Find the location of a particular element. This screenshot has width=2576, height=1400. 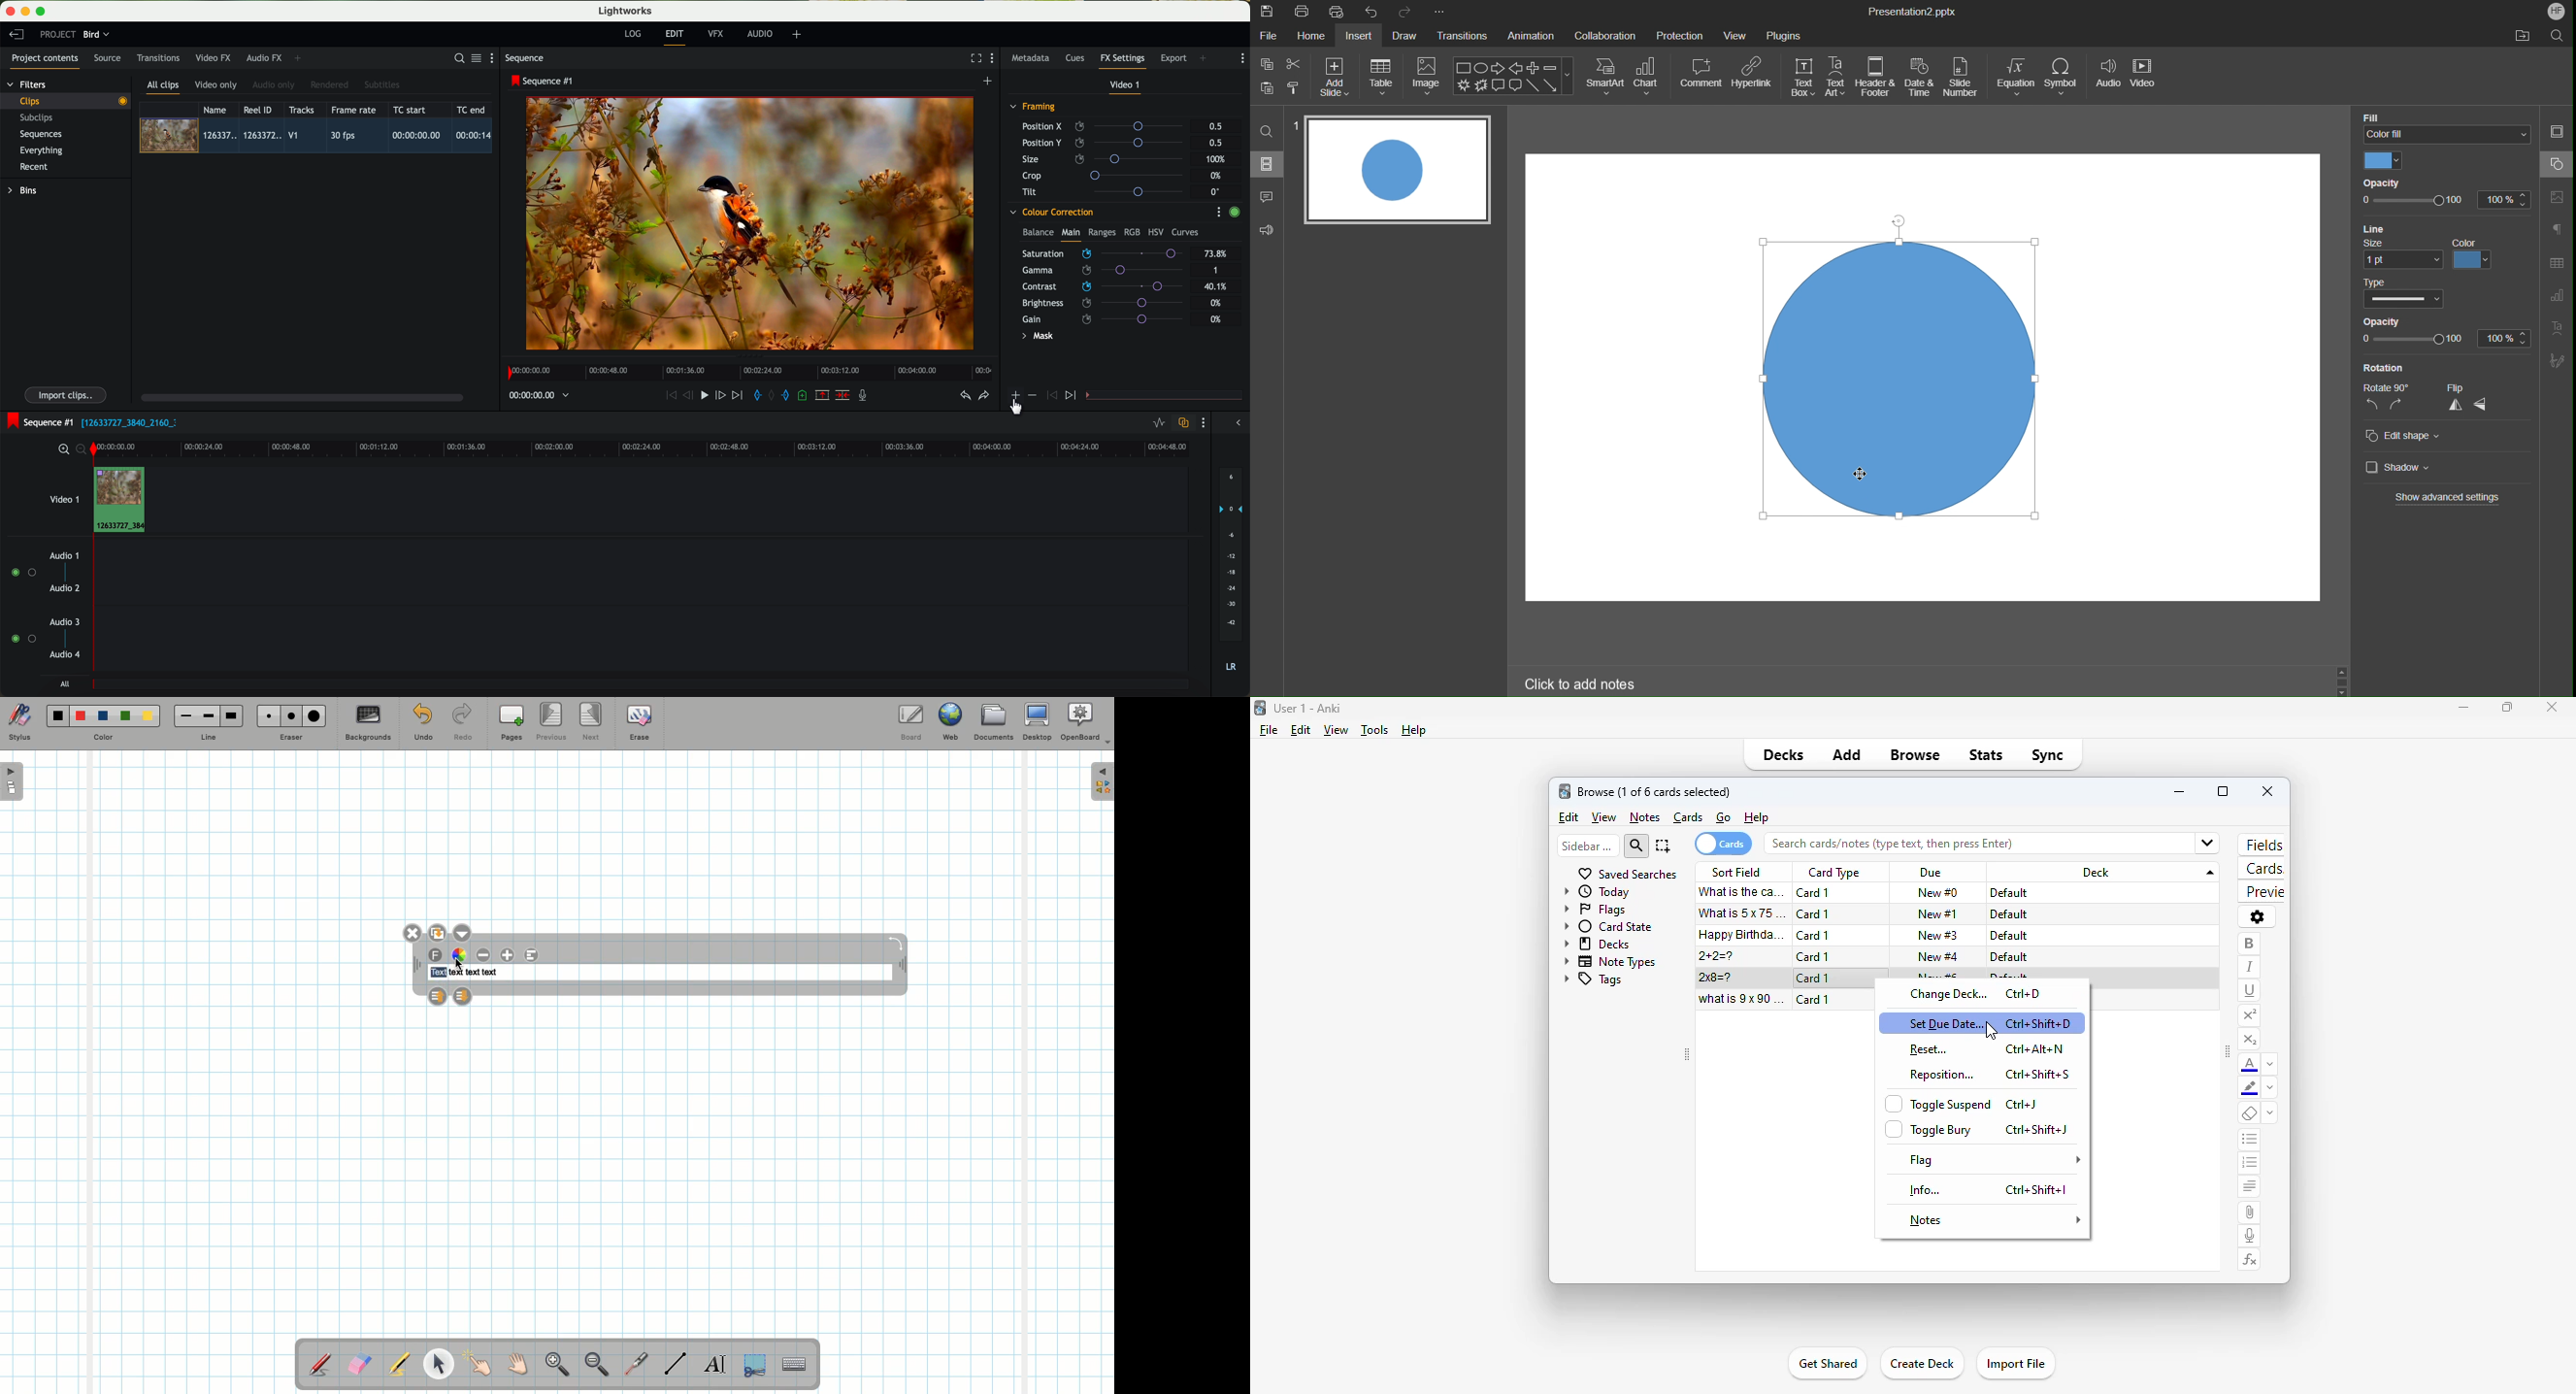

Search cards/notes (type text, then press Enter) is located at coordinates (1995, 843).